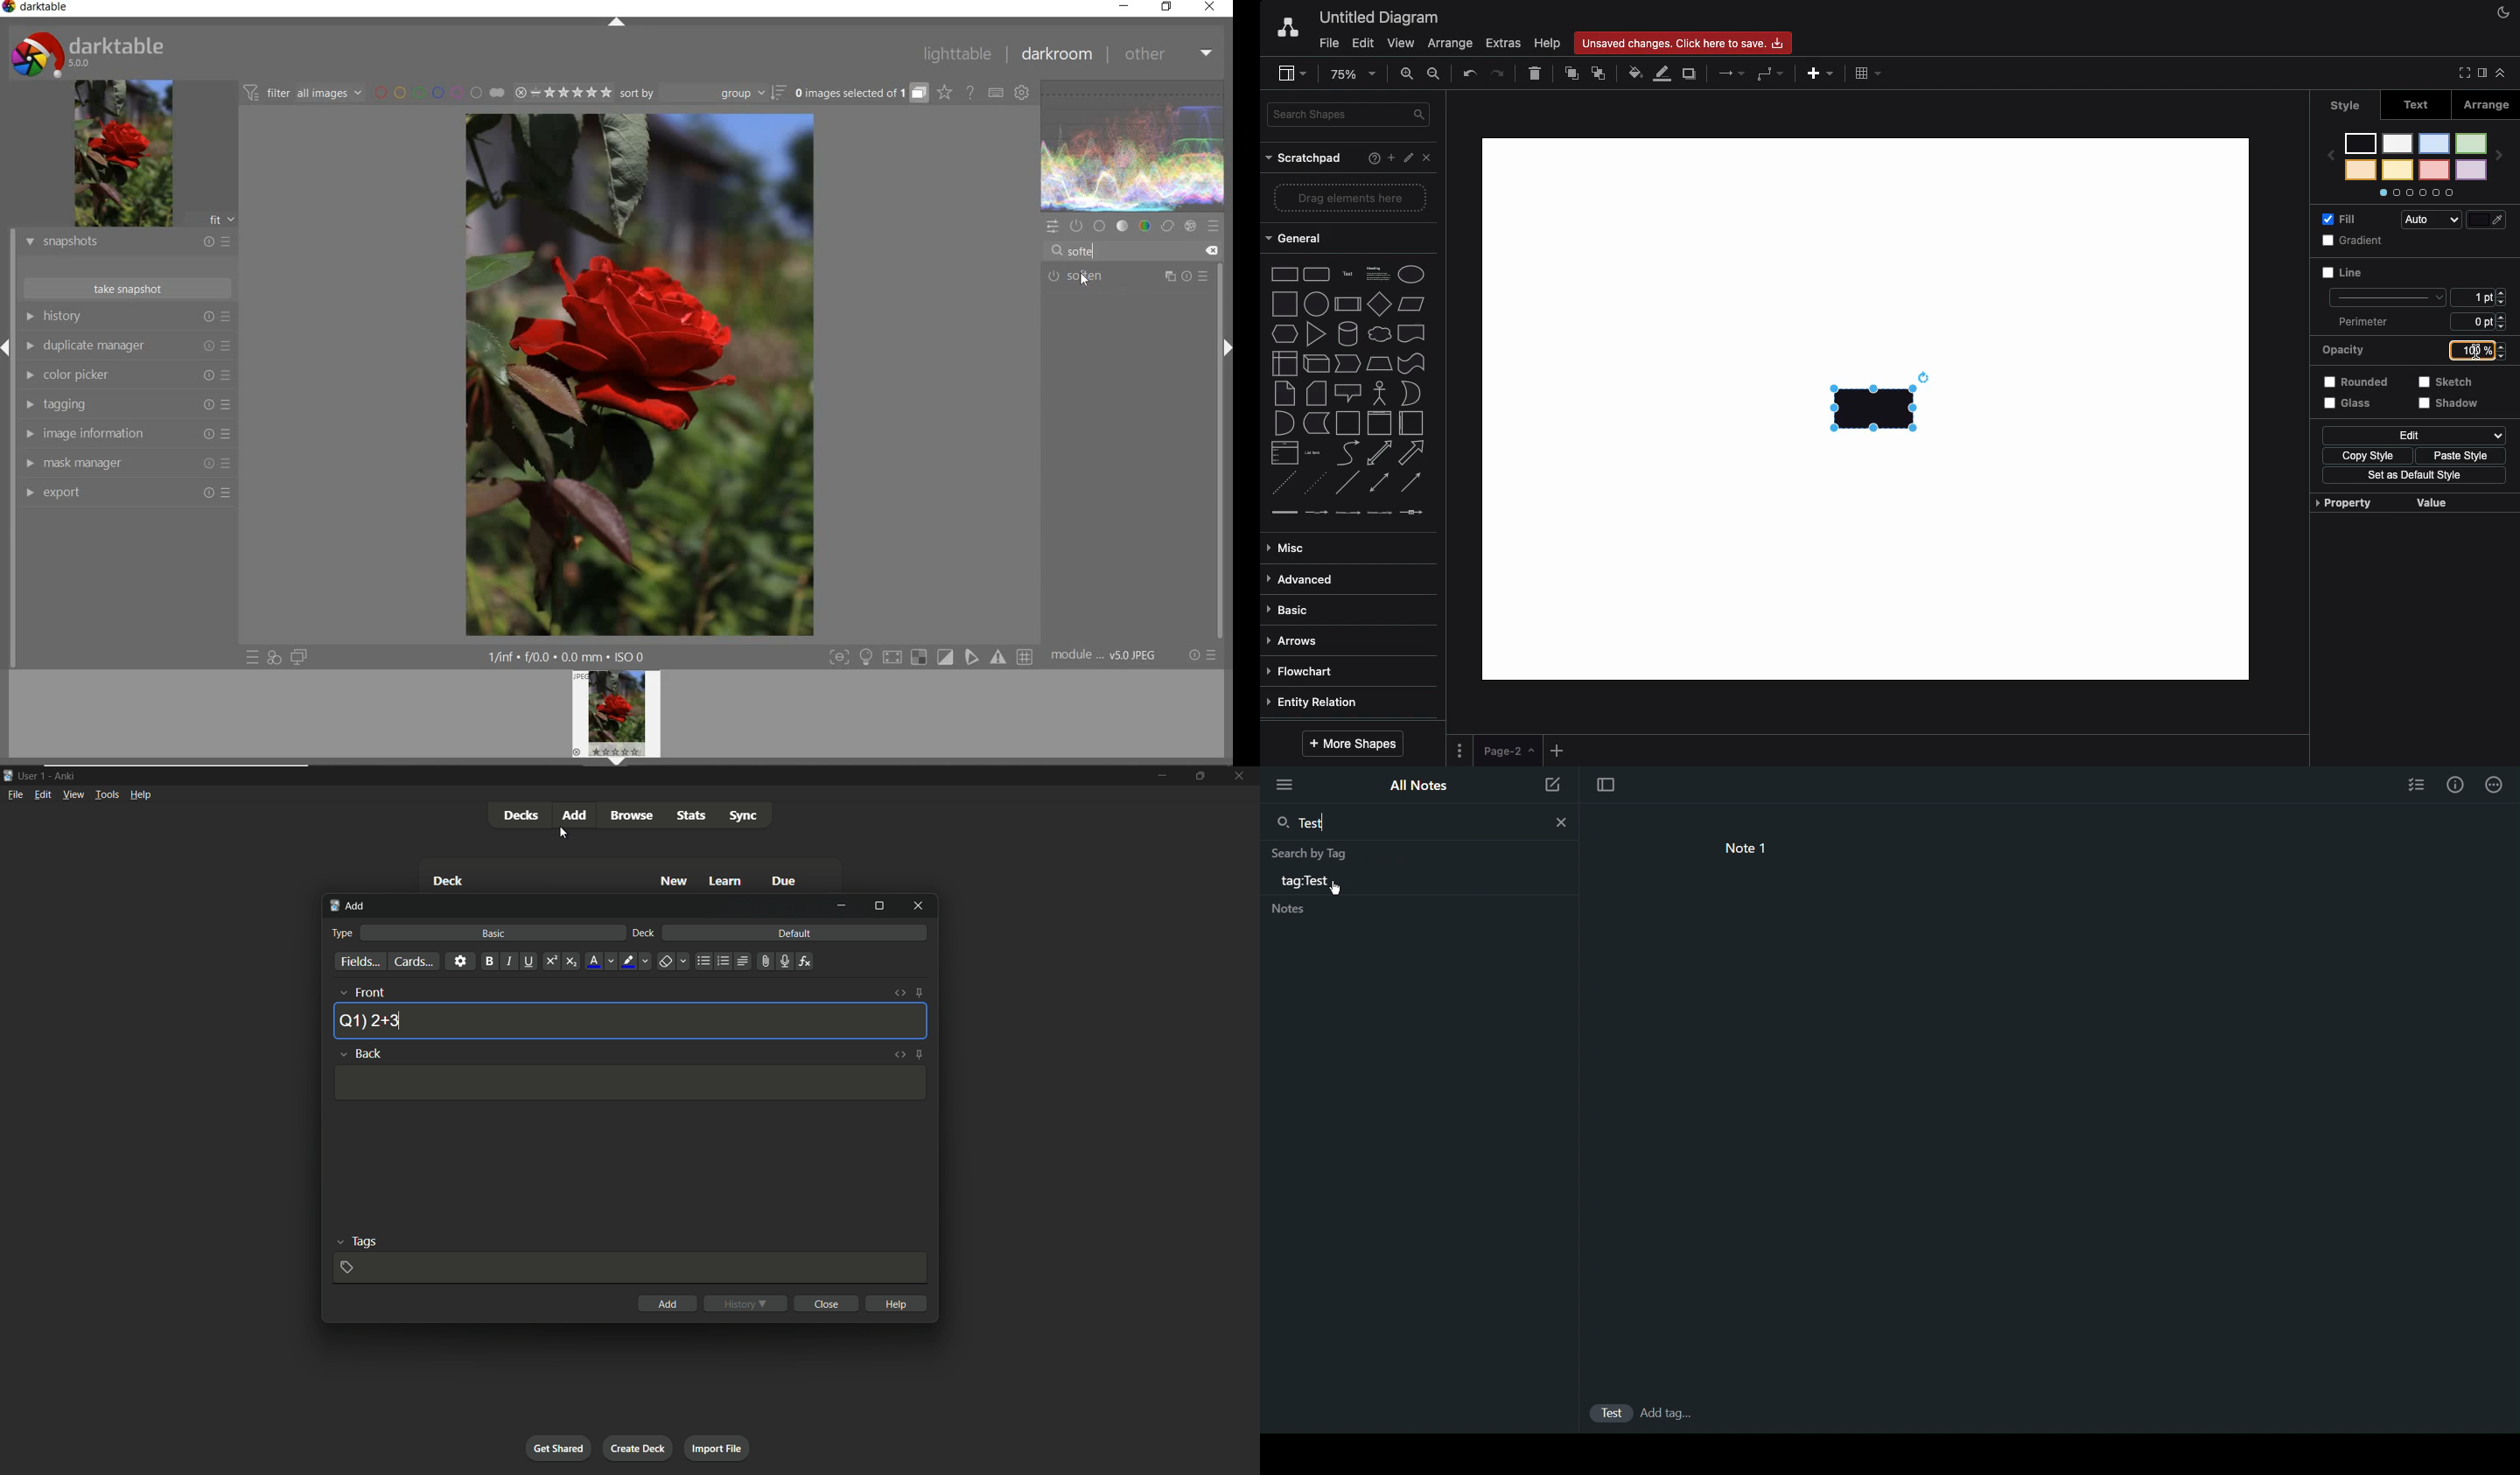 This screenshot has height=1484, width=2520. Describe the element at coordinates (140, 795) in the screenshot. I see `help menu` at that location.